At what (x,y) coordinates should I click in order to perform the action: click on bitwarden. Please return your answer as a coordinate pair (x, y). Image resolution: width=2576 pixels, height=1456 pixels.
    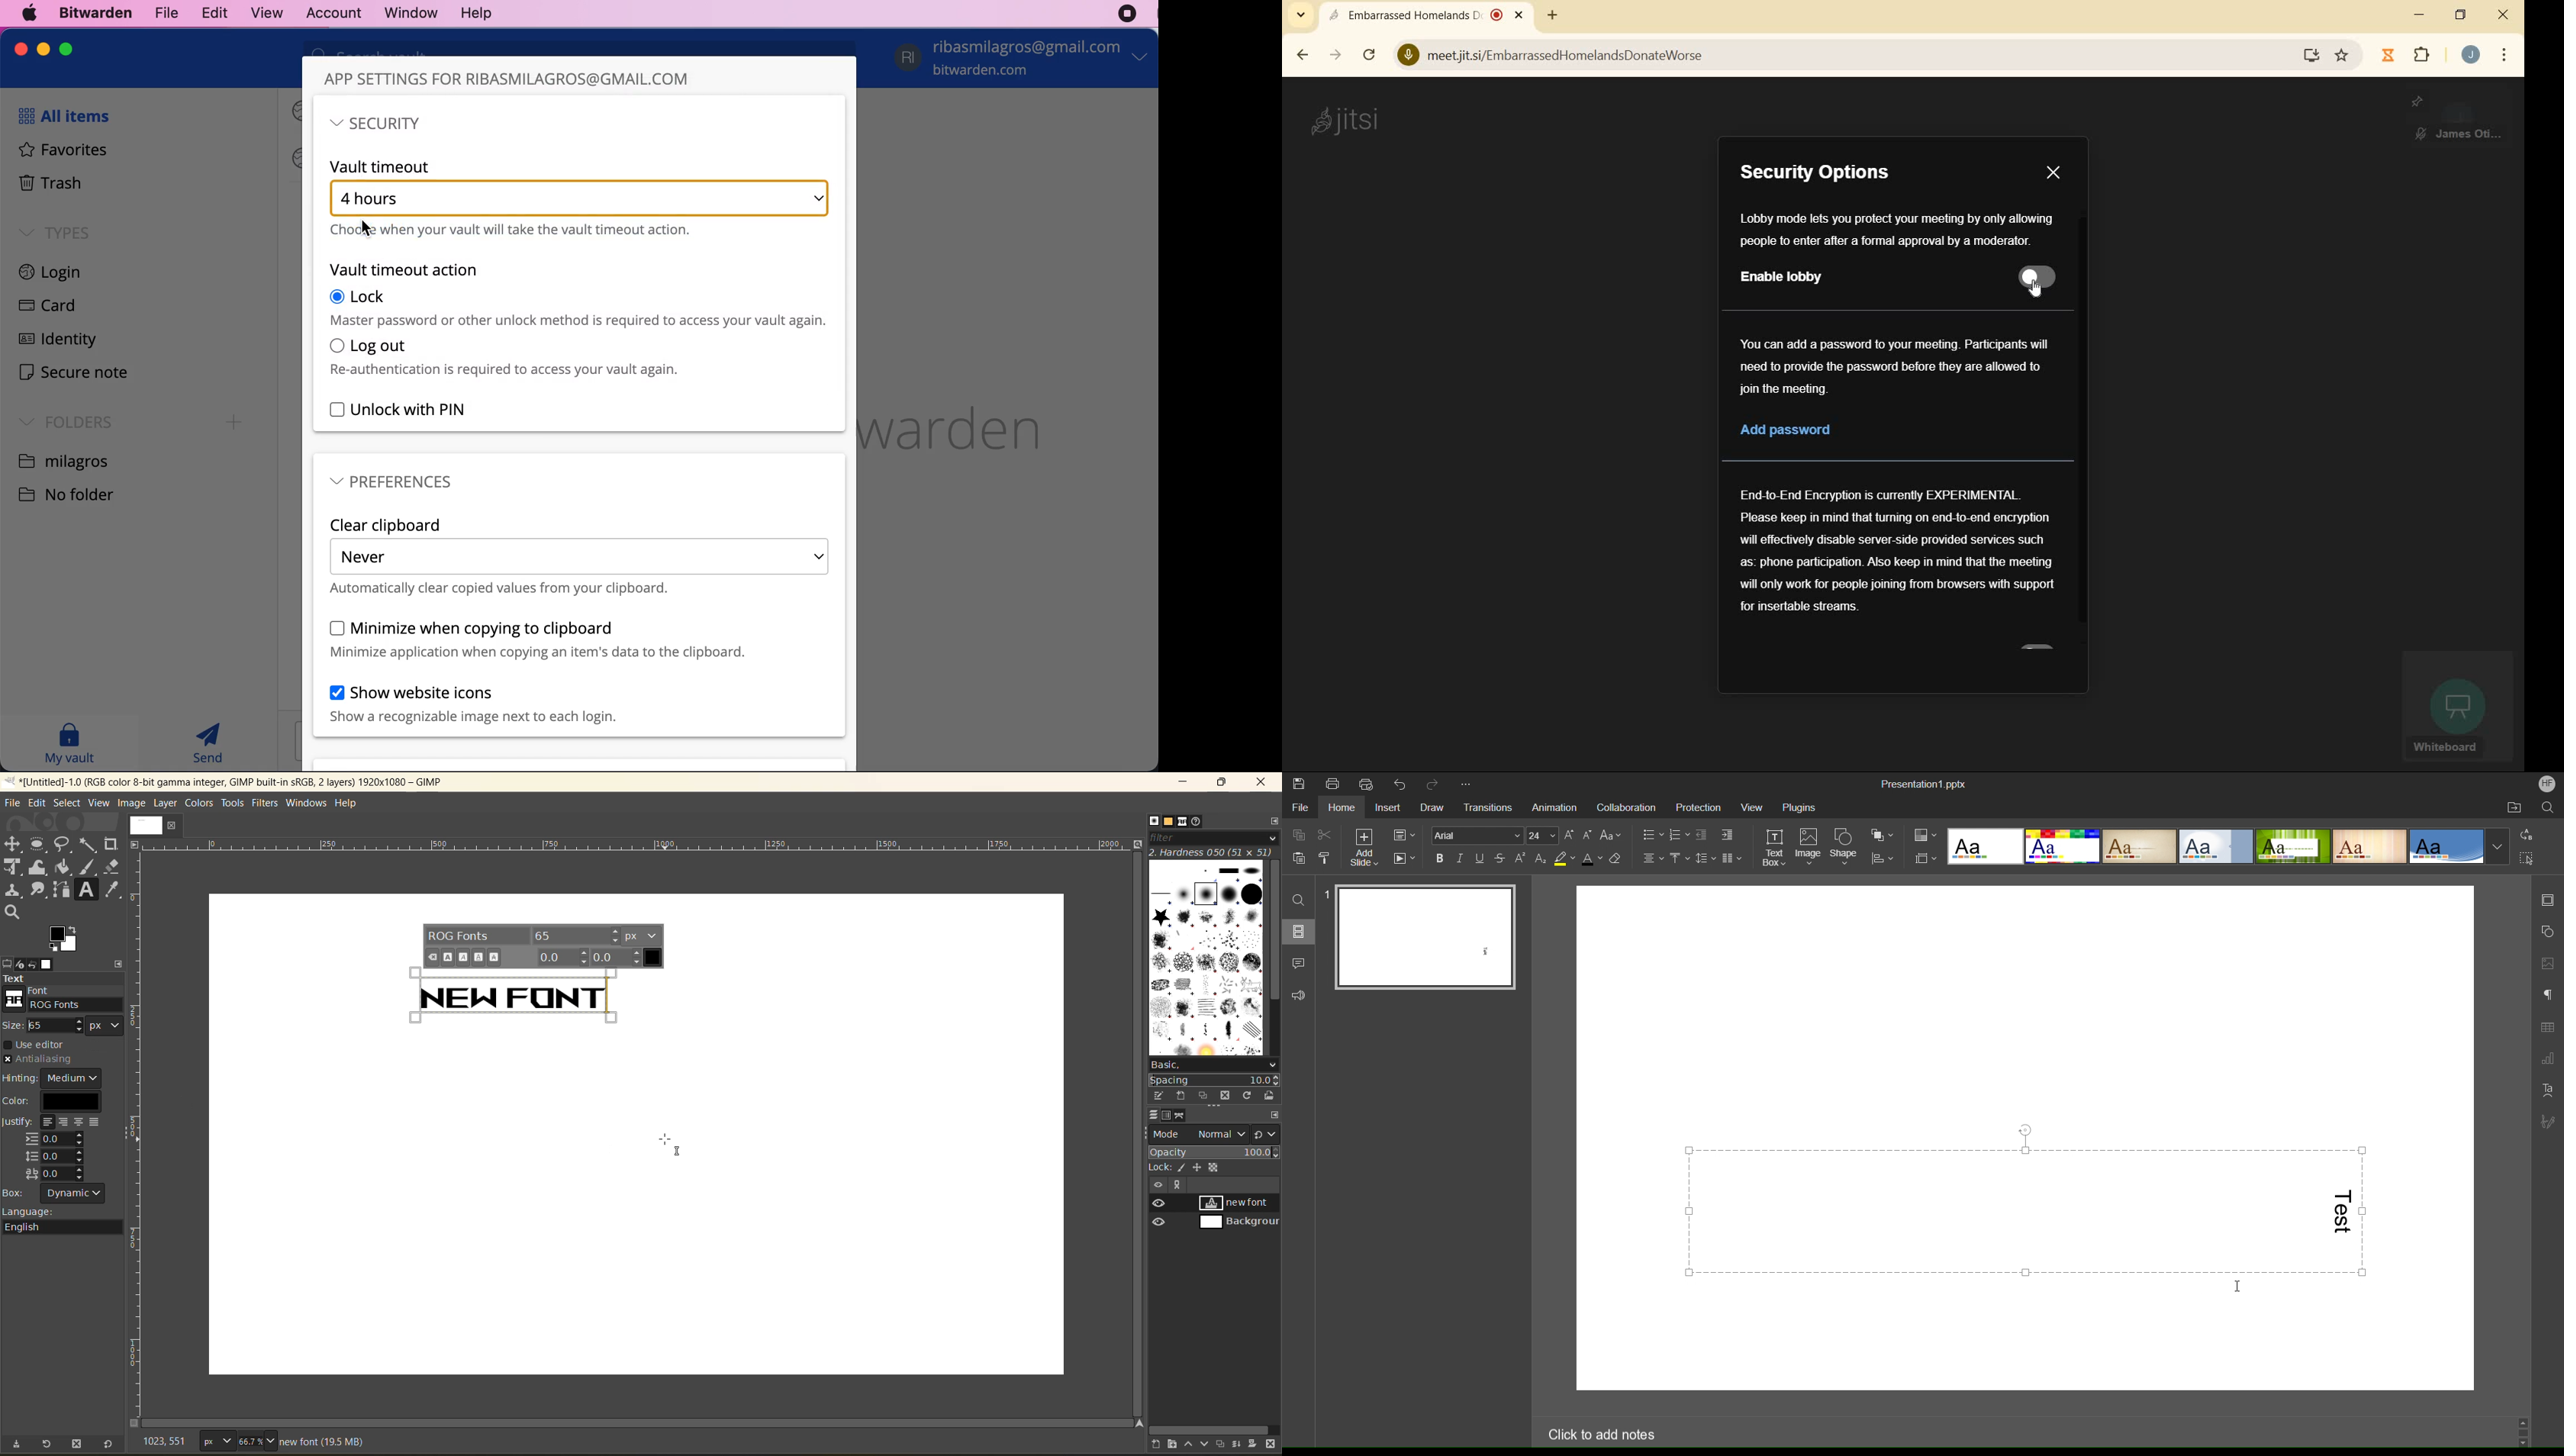
    Looking at the image, I should click on (93, 14).